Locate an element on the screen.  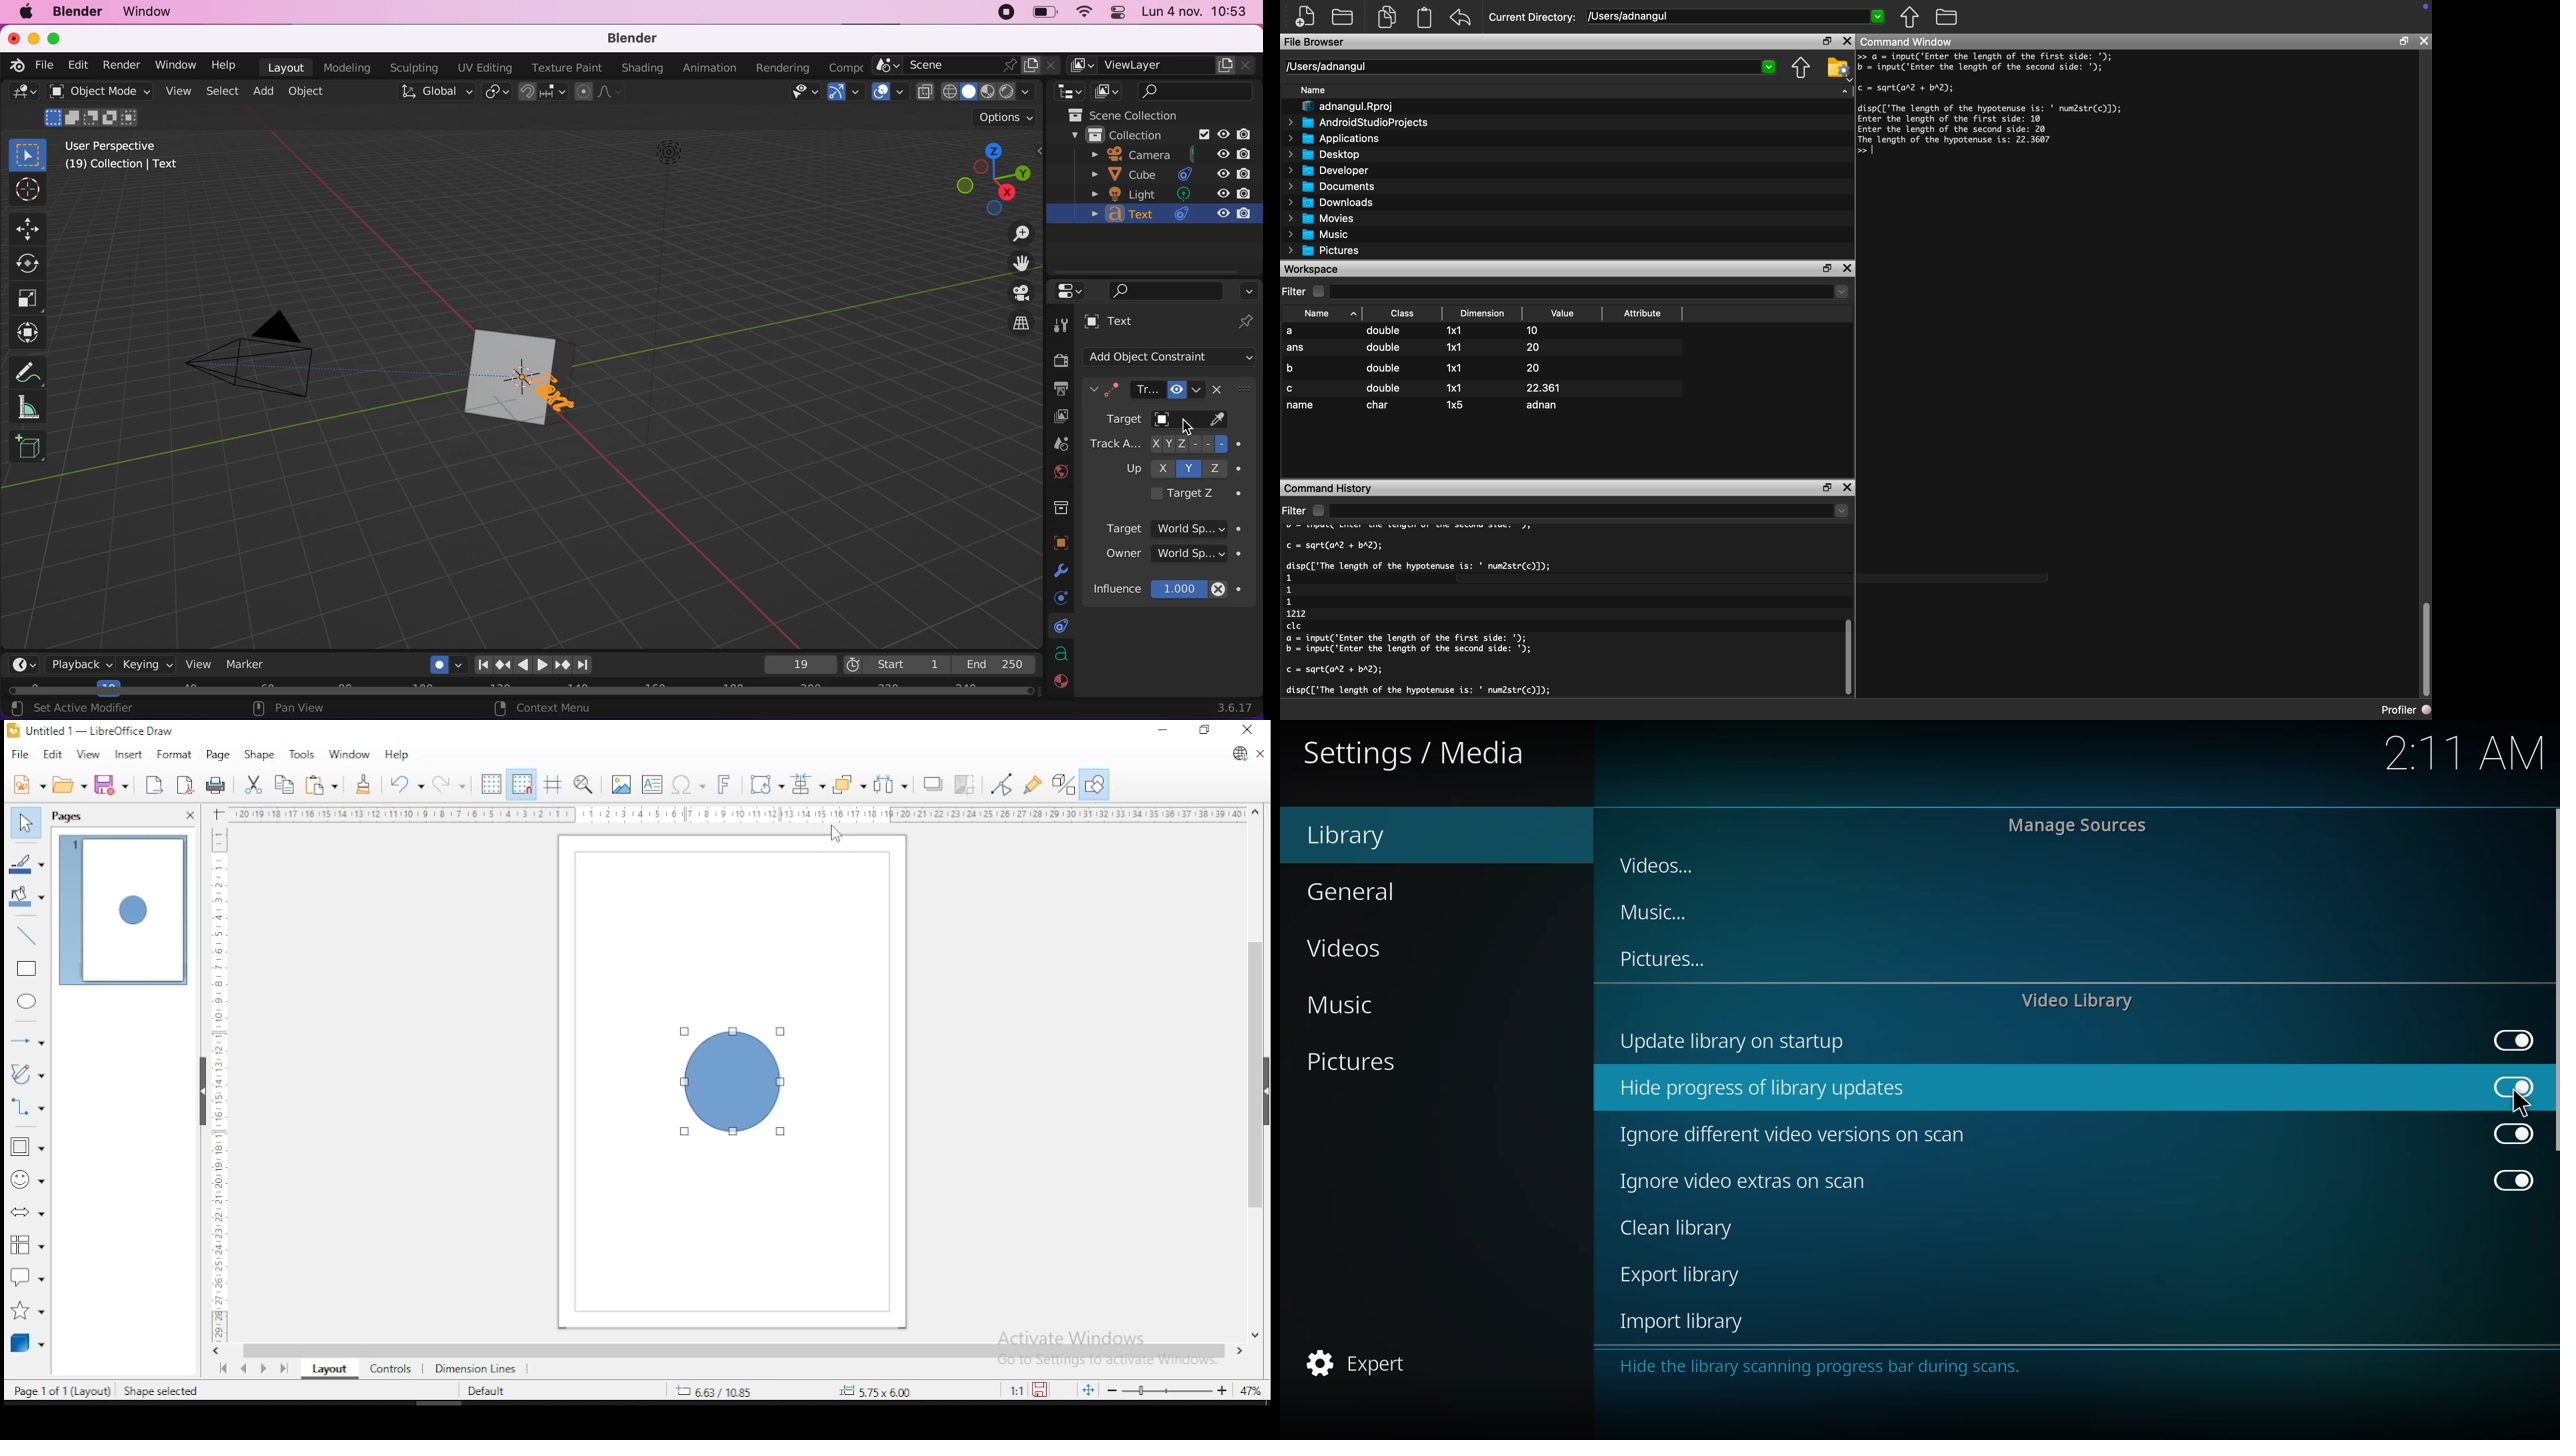
fir document to window is located at coordinates (1085, 1389).